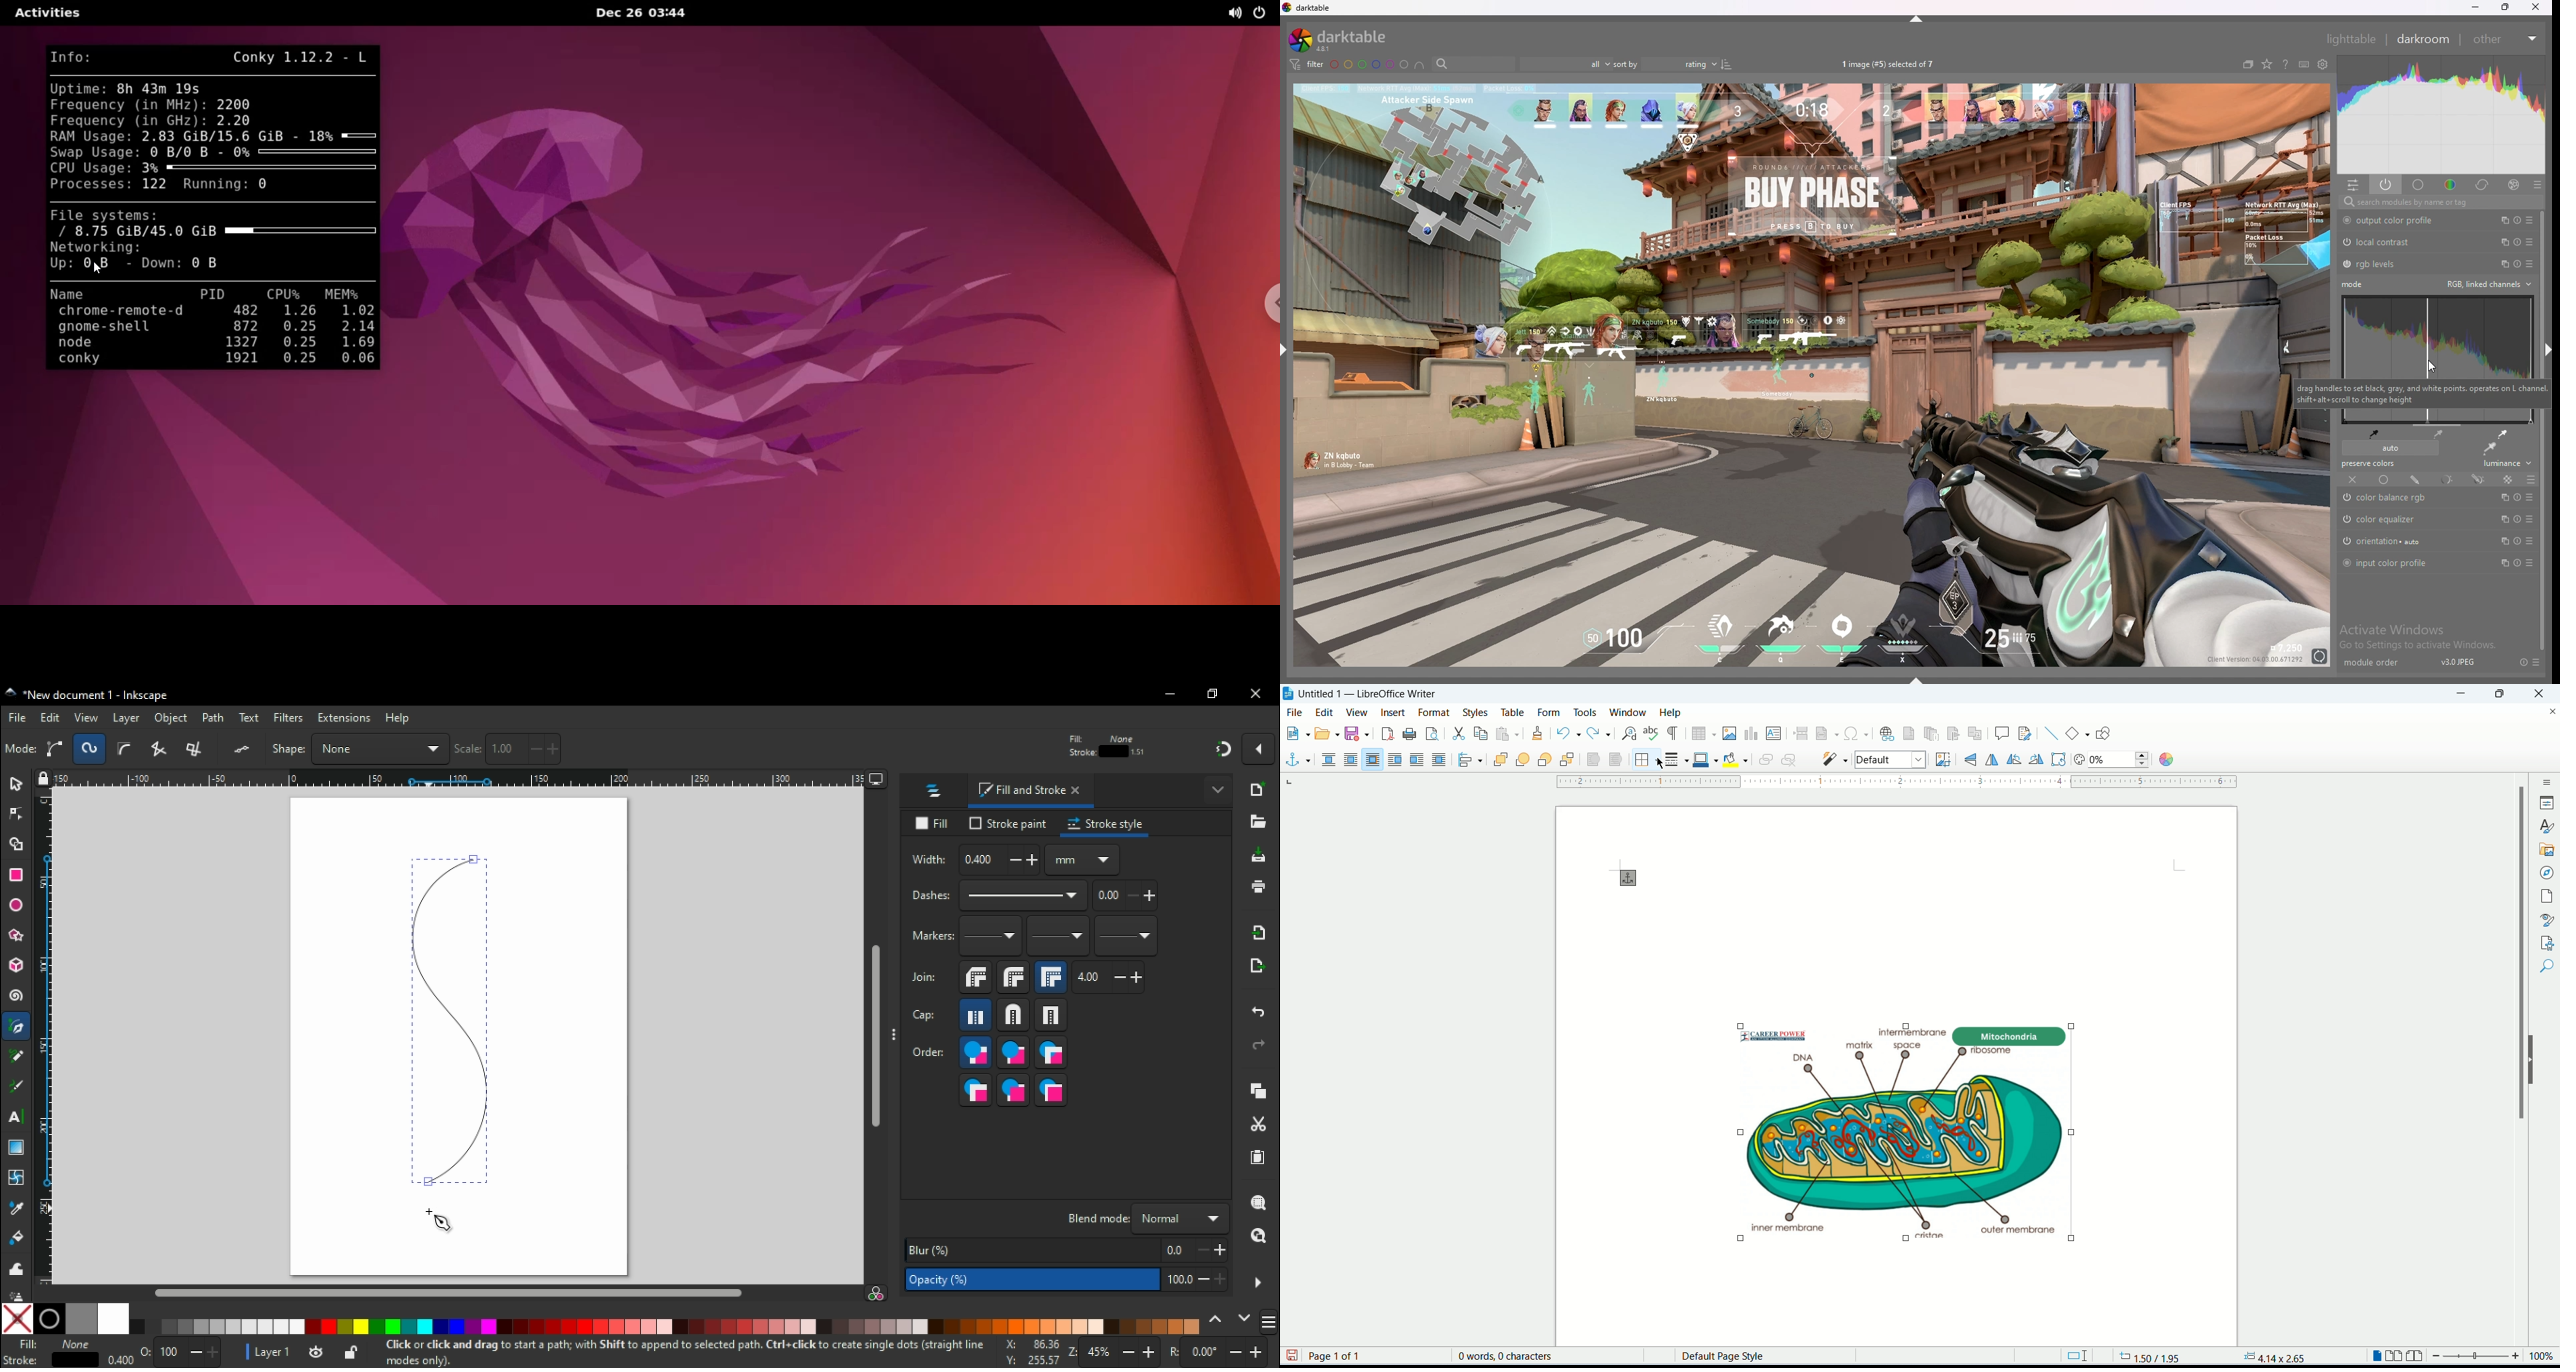 Image resolution: width=2576 pixels, height=1372 pixels. I want to click on cut, so click(1260, 1126).